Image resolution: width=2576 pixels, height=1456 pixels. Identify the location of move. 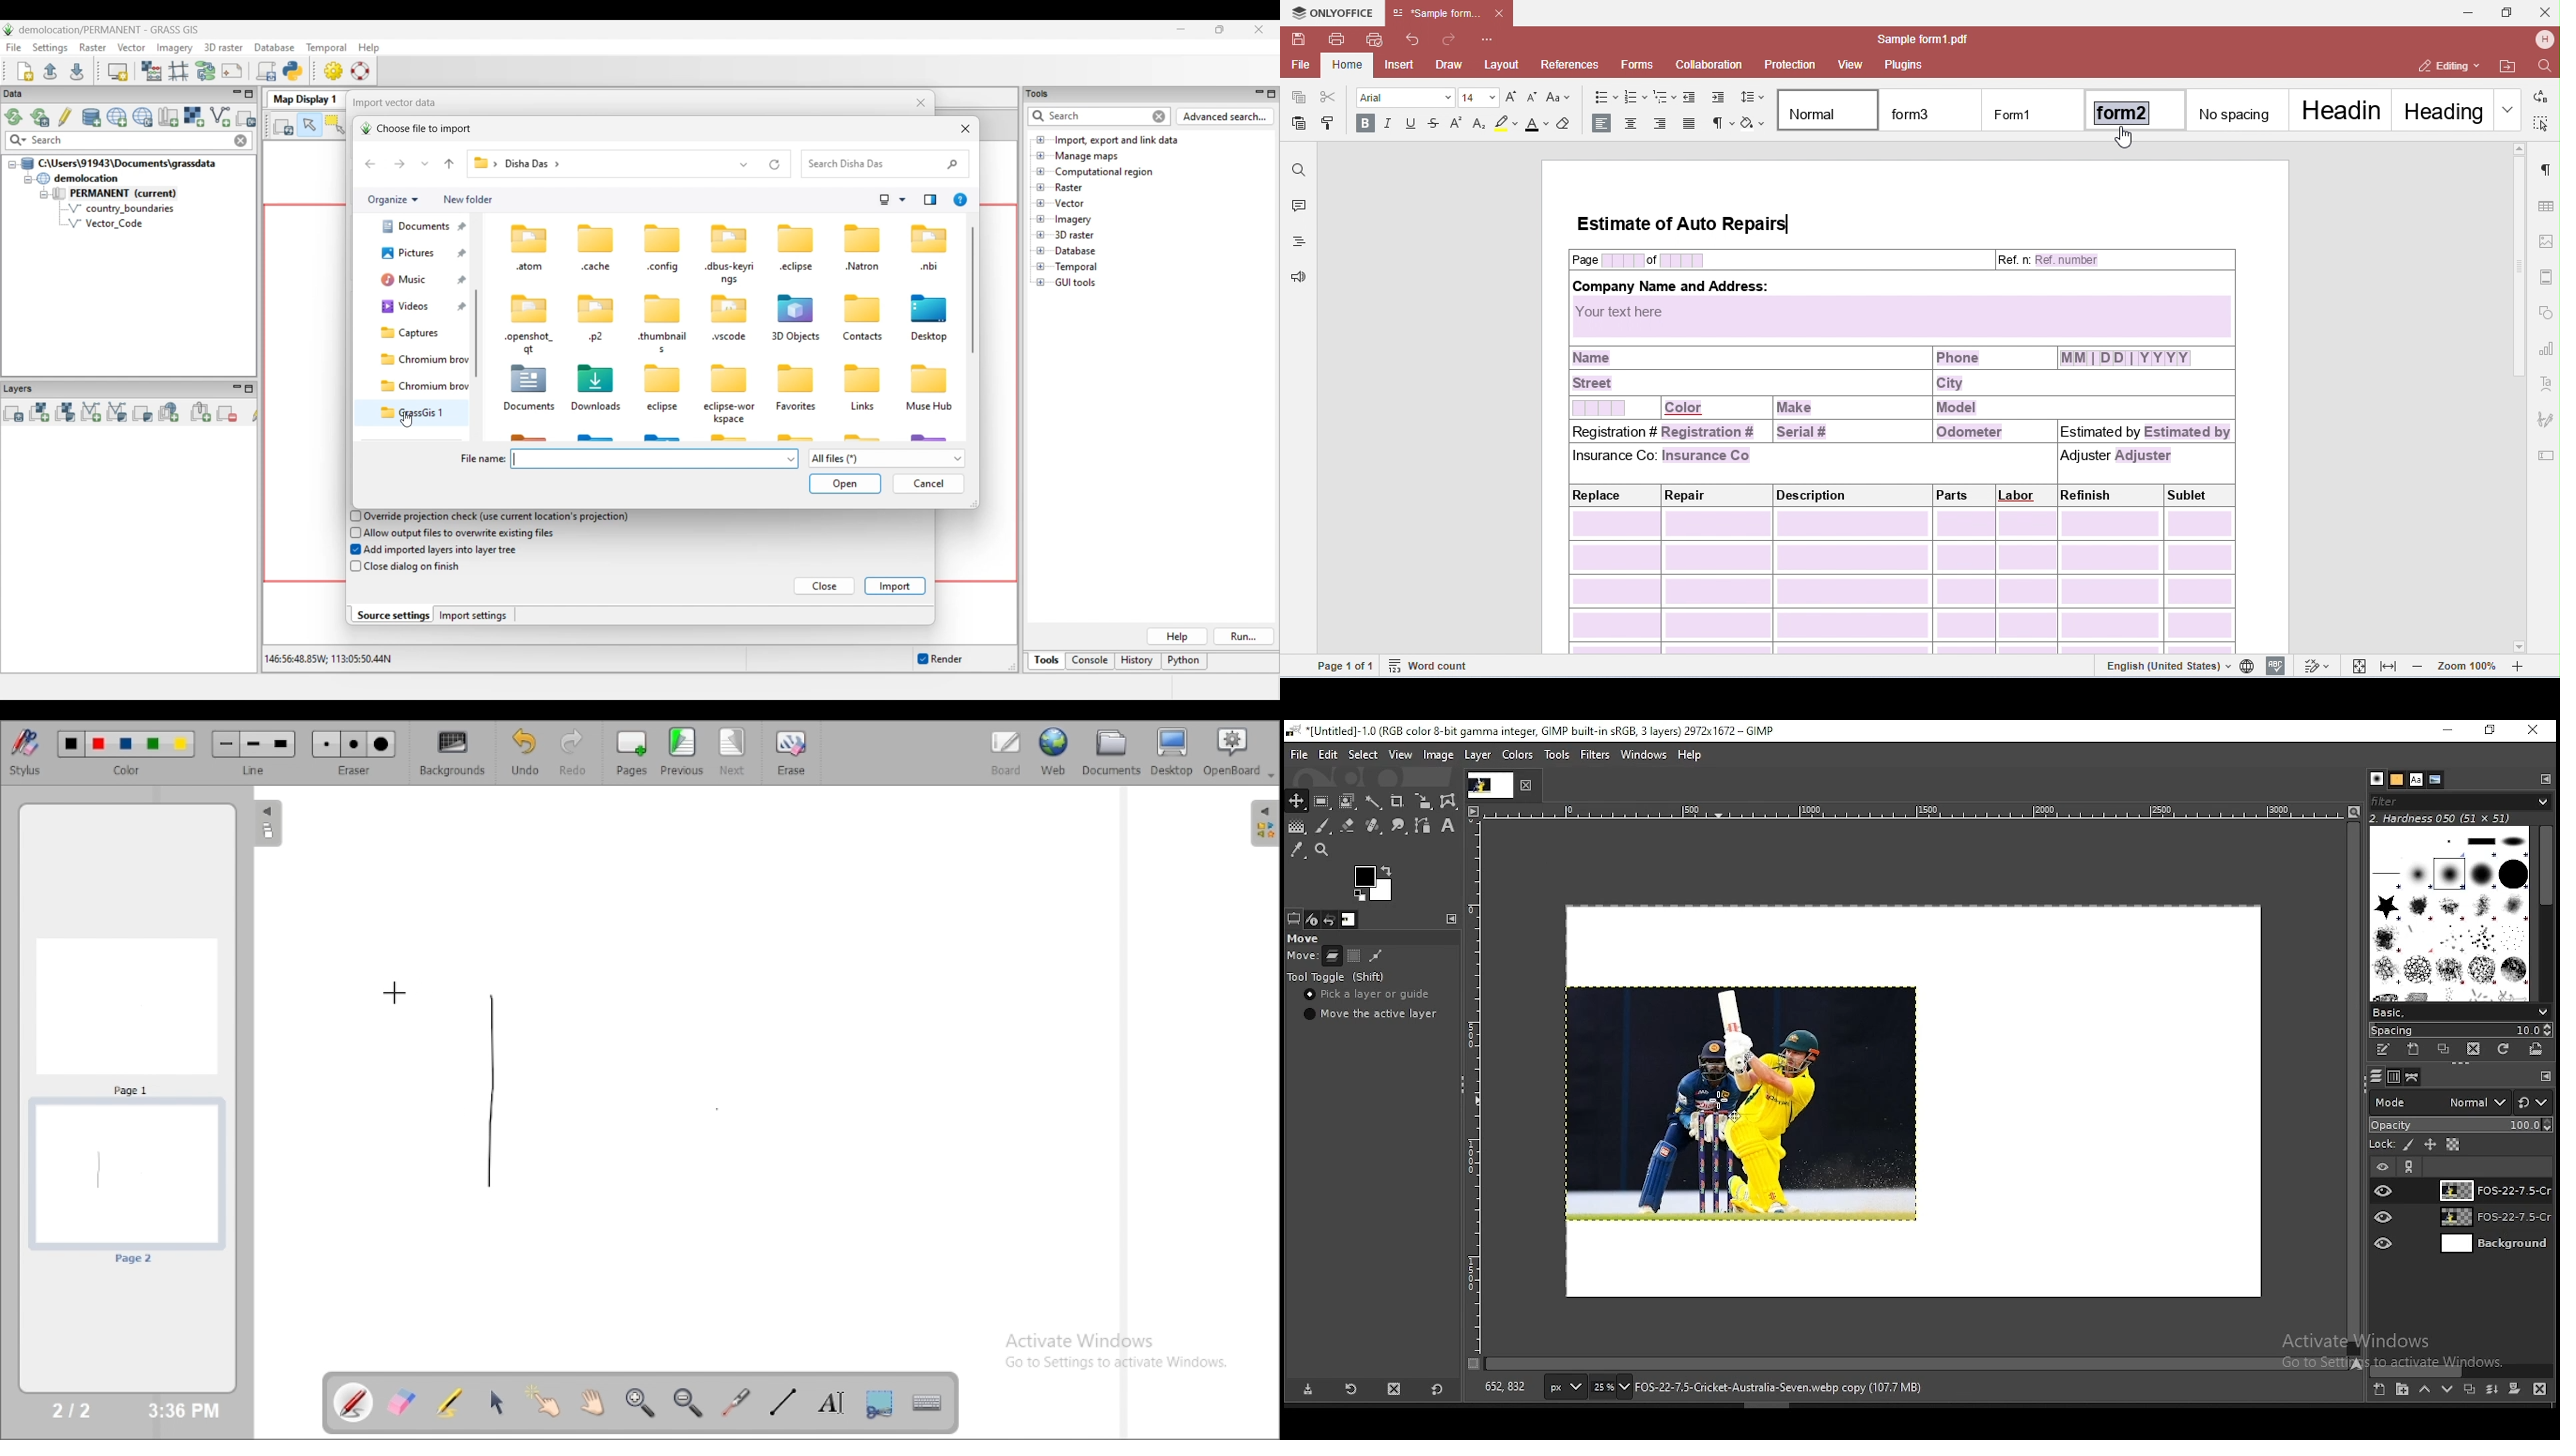
(1302, 958).